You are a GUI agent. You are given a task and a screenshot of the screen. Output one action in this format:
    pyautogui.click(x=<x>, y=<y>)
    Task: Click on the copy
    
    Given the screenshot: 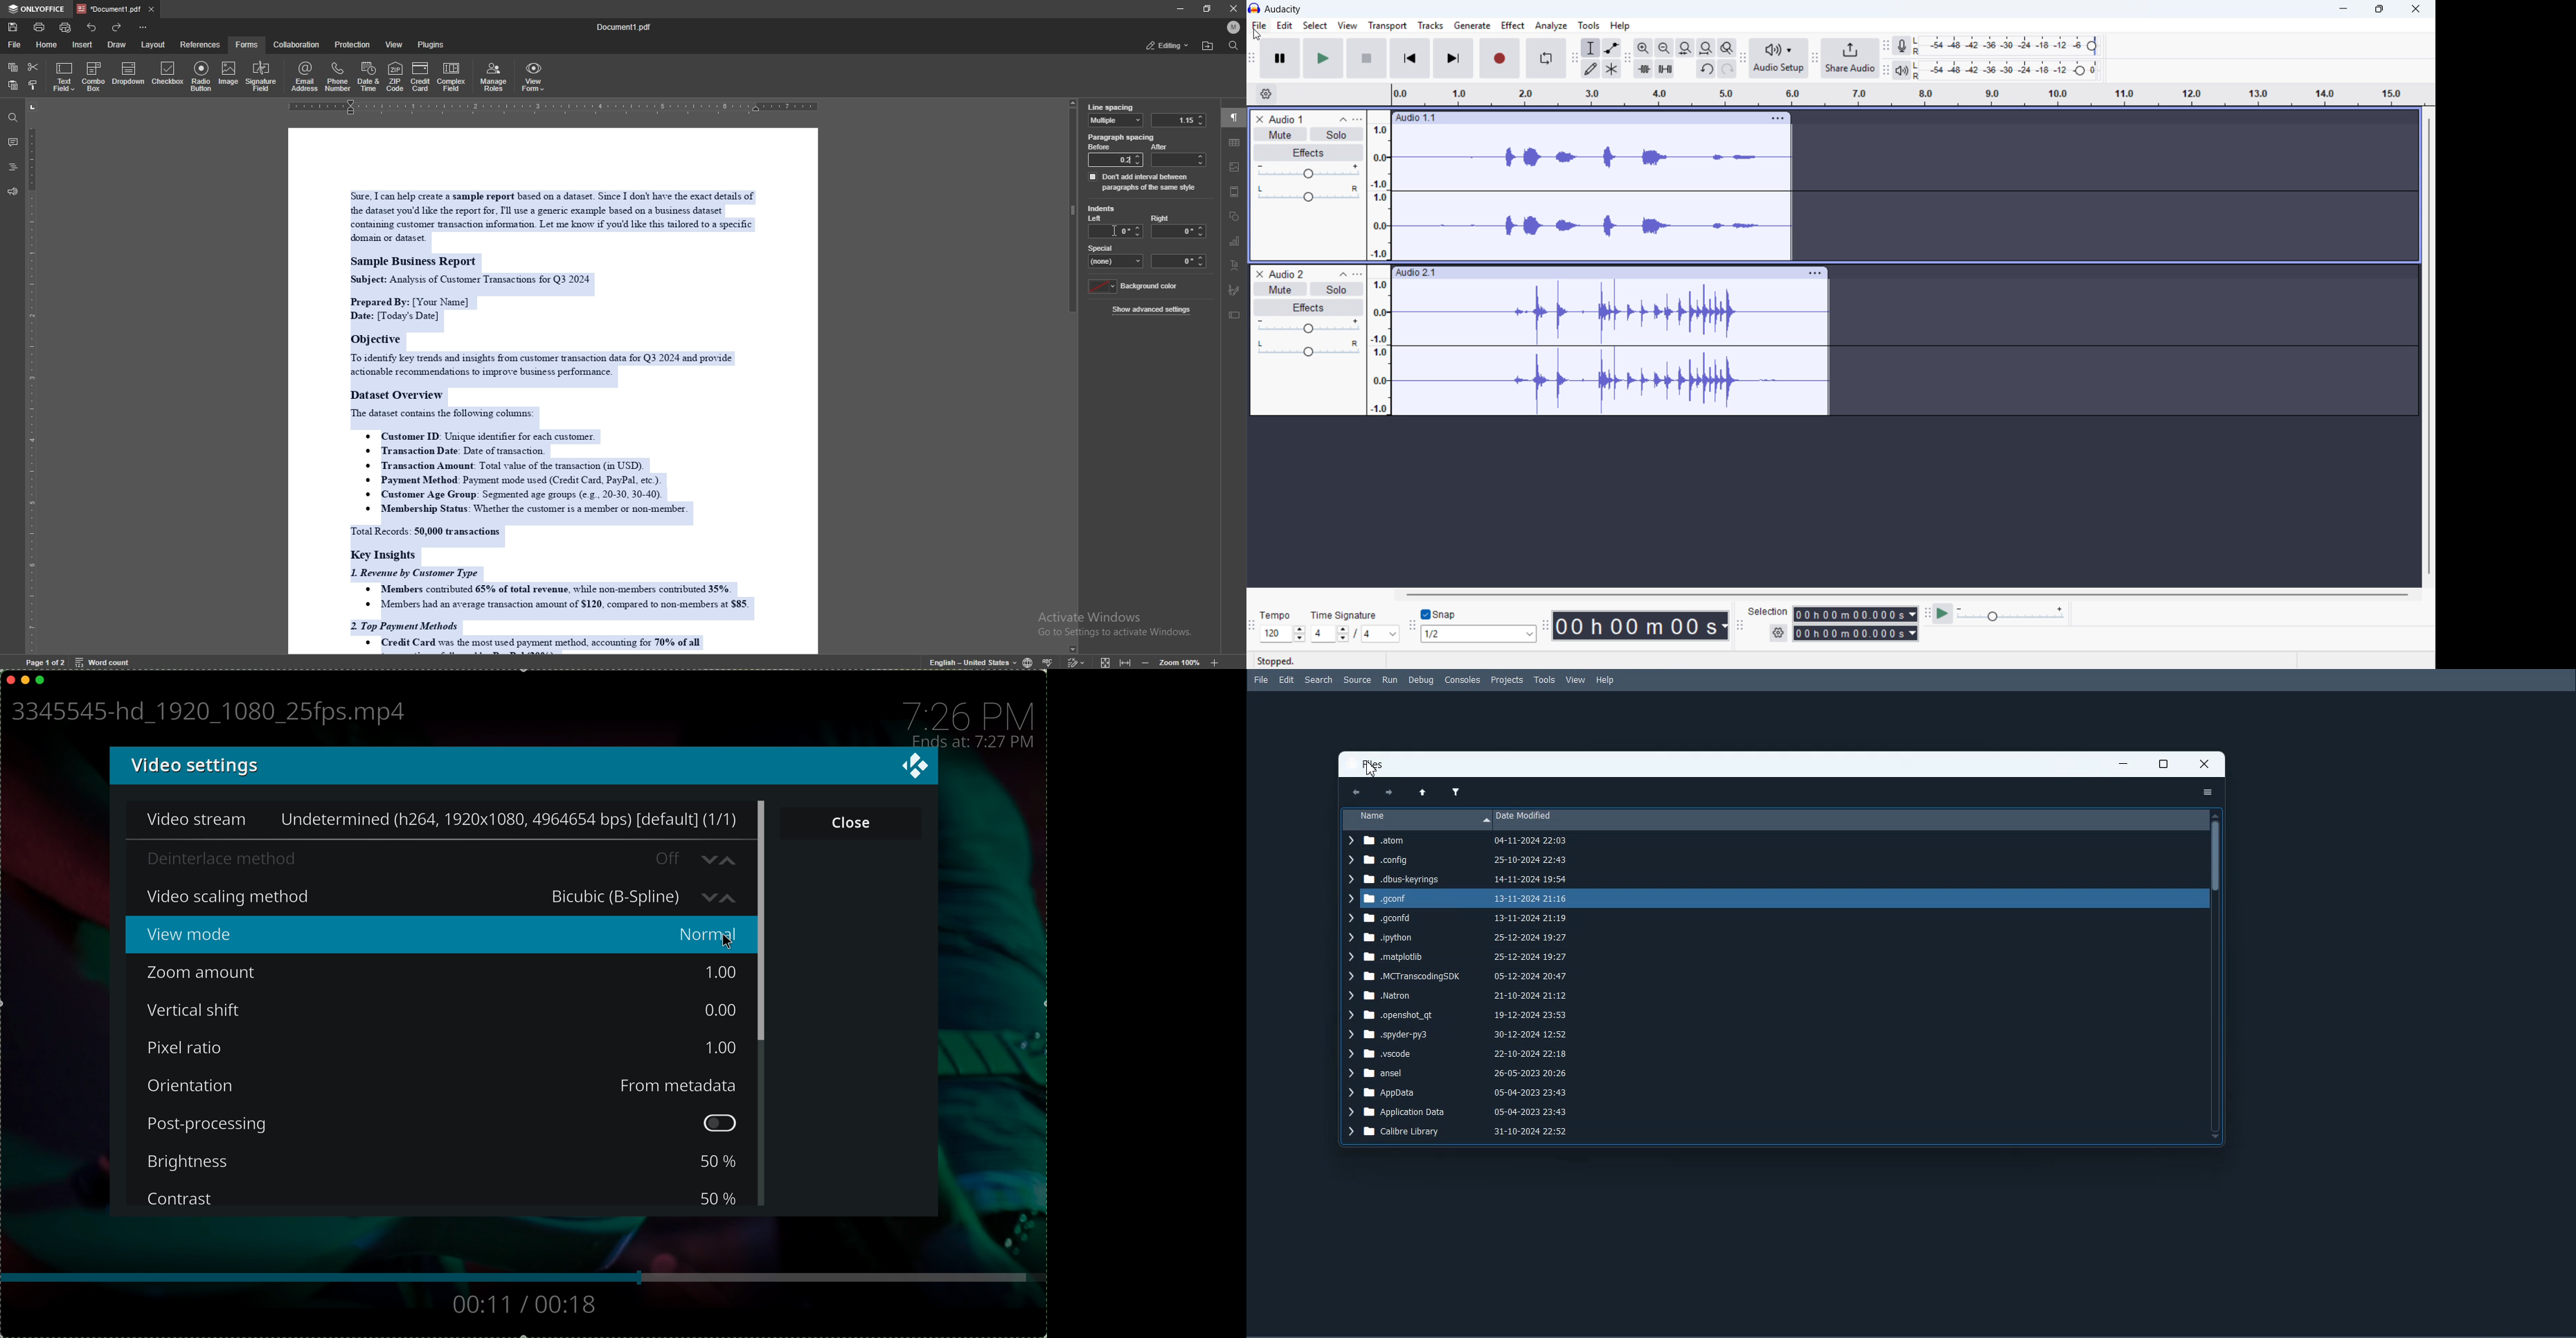 What is the action you would take?
    pyautogui.click(x=13, y=68)
    